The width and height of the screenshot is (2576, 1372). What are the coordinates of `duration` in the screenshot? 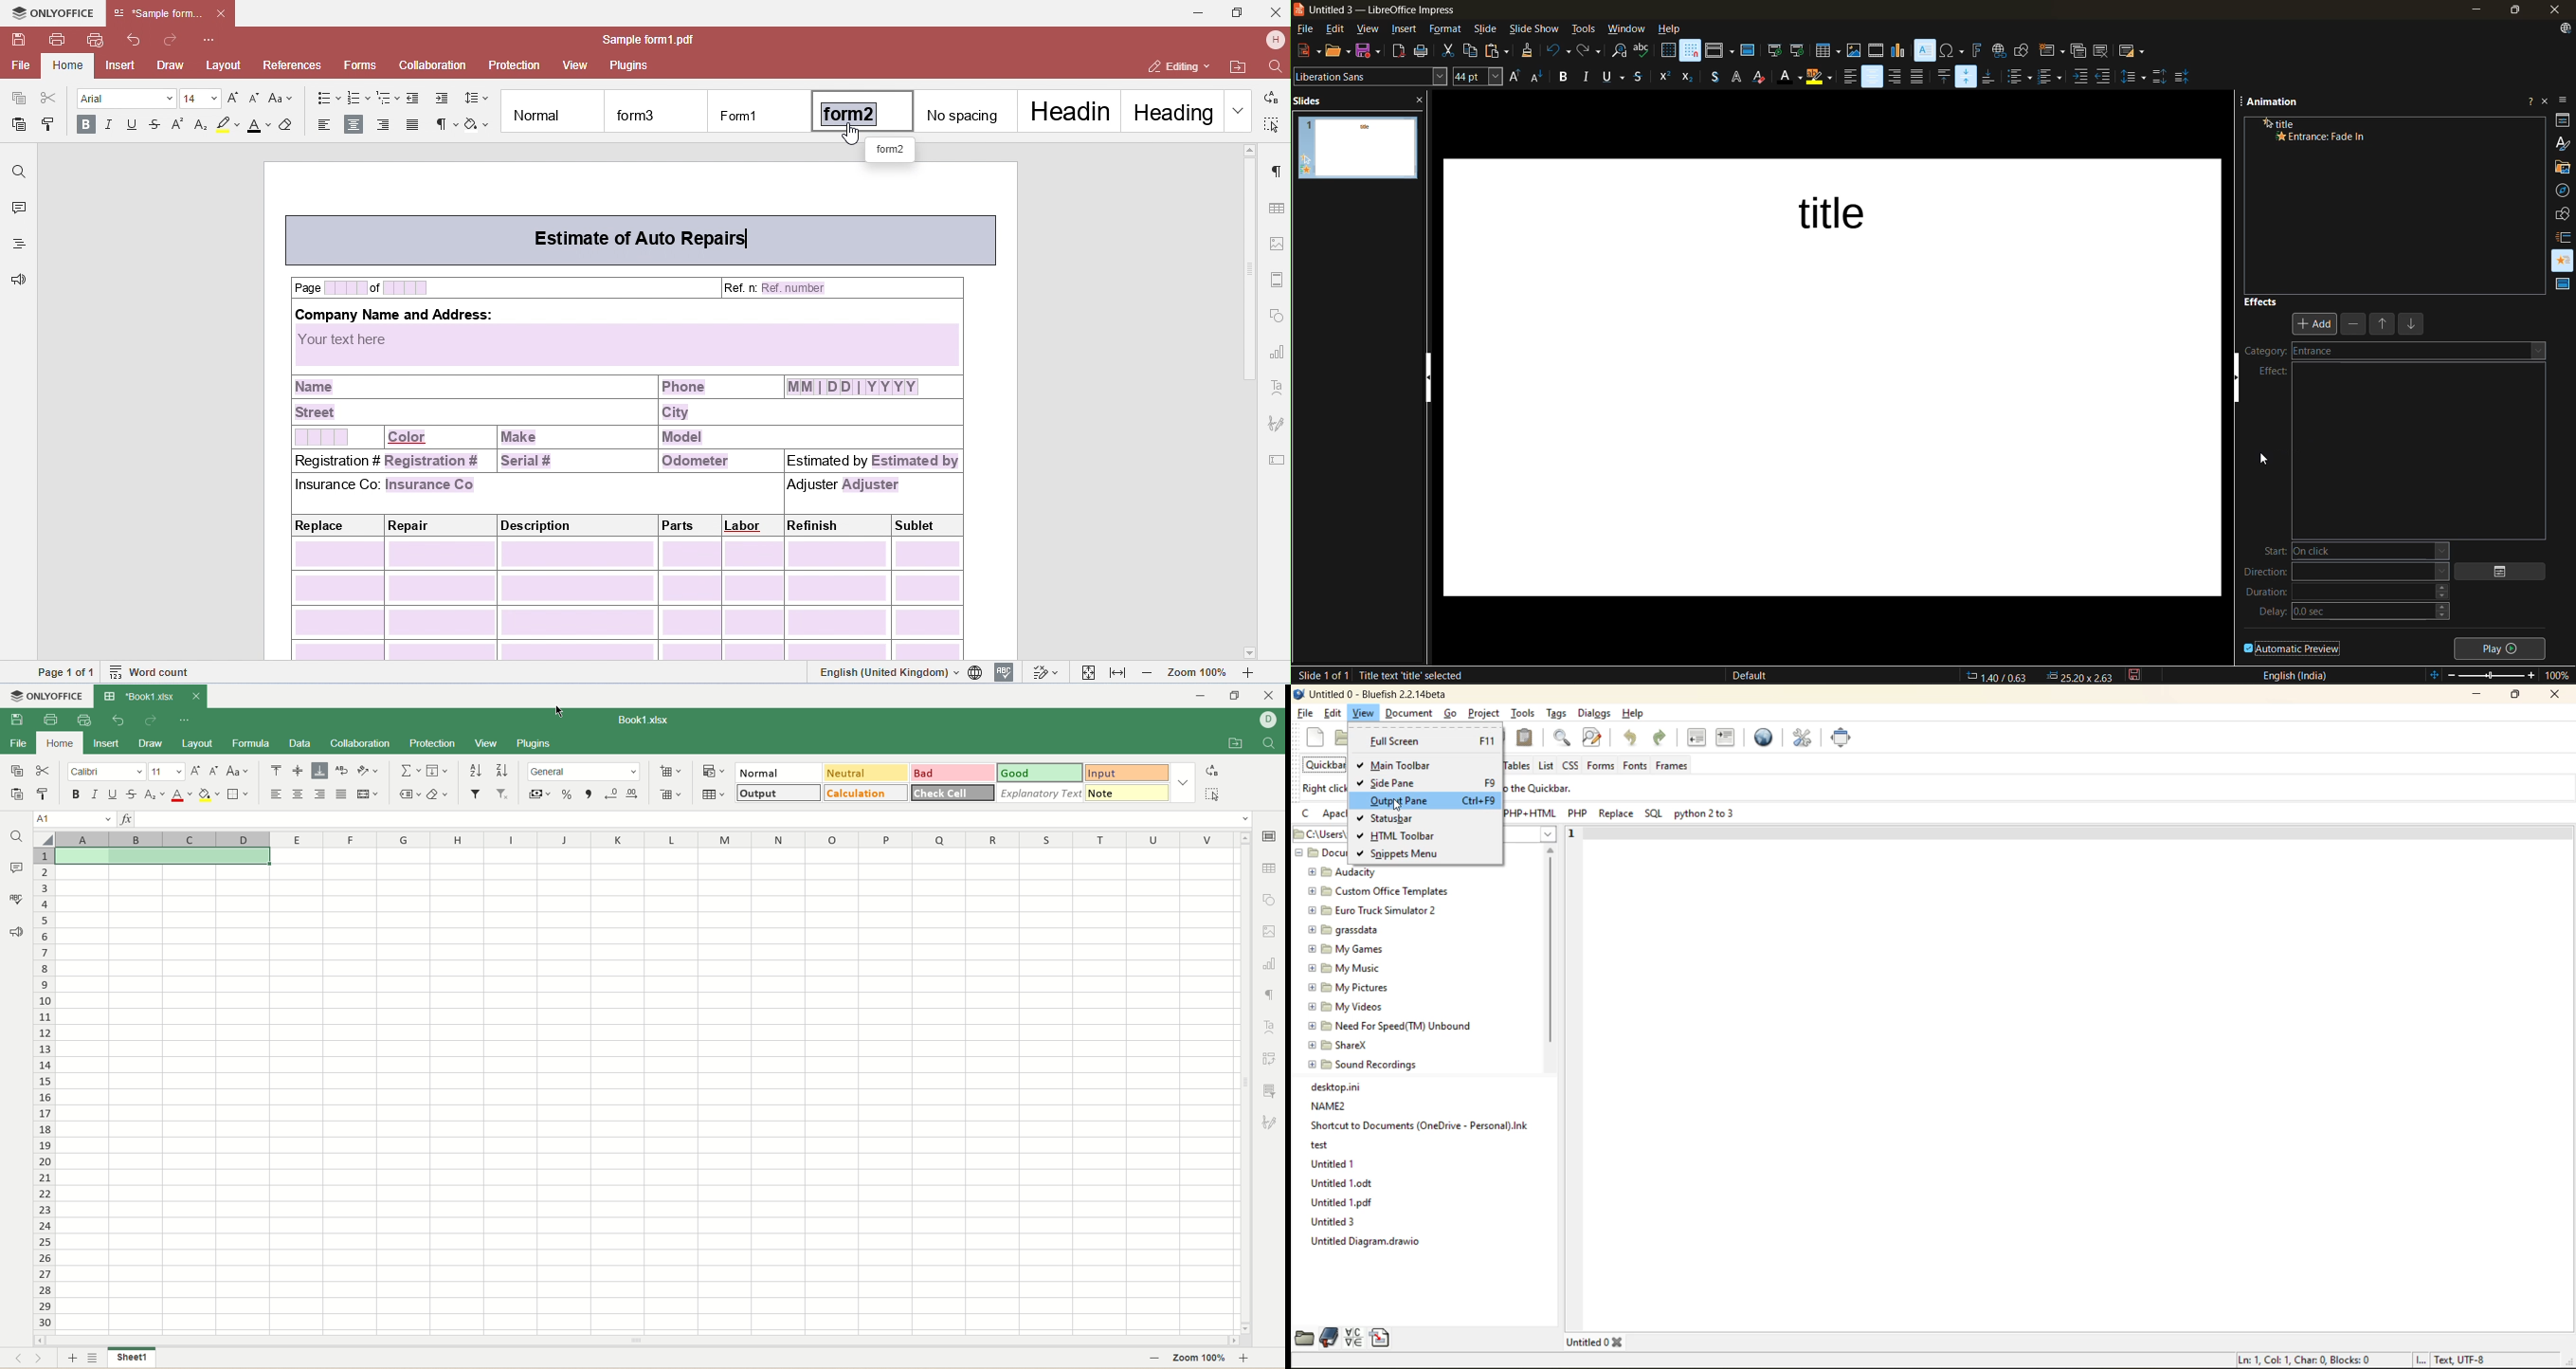 It's located at (2348, 596).